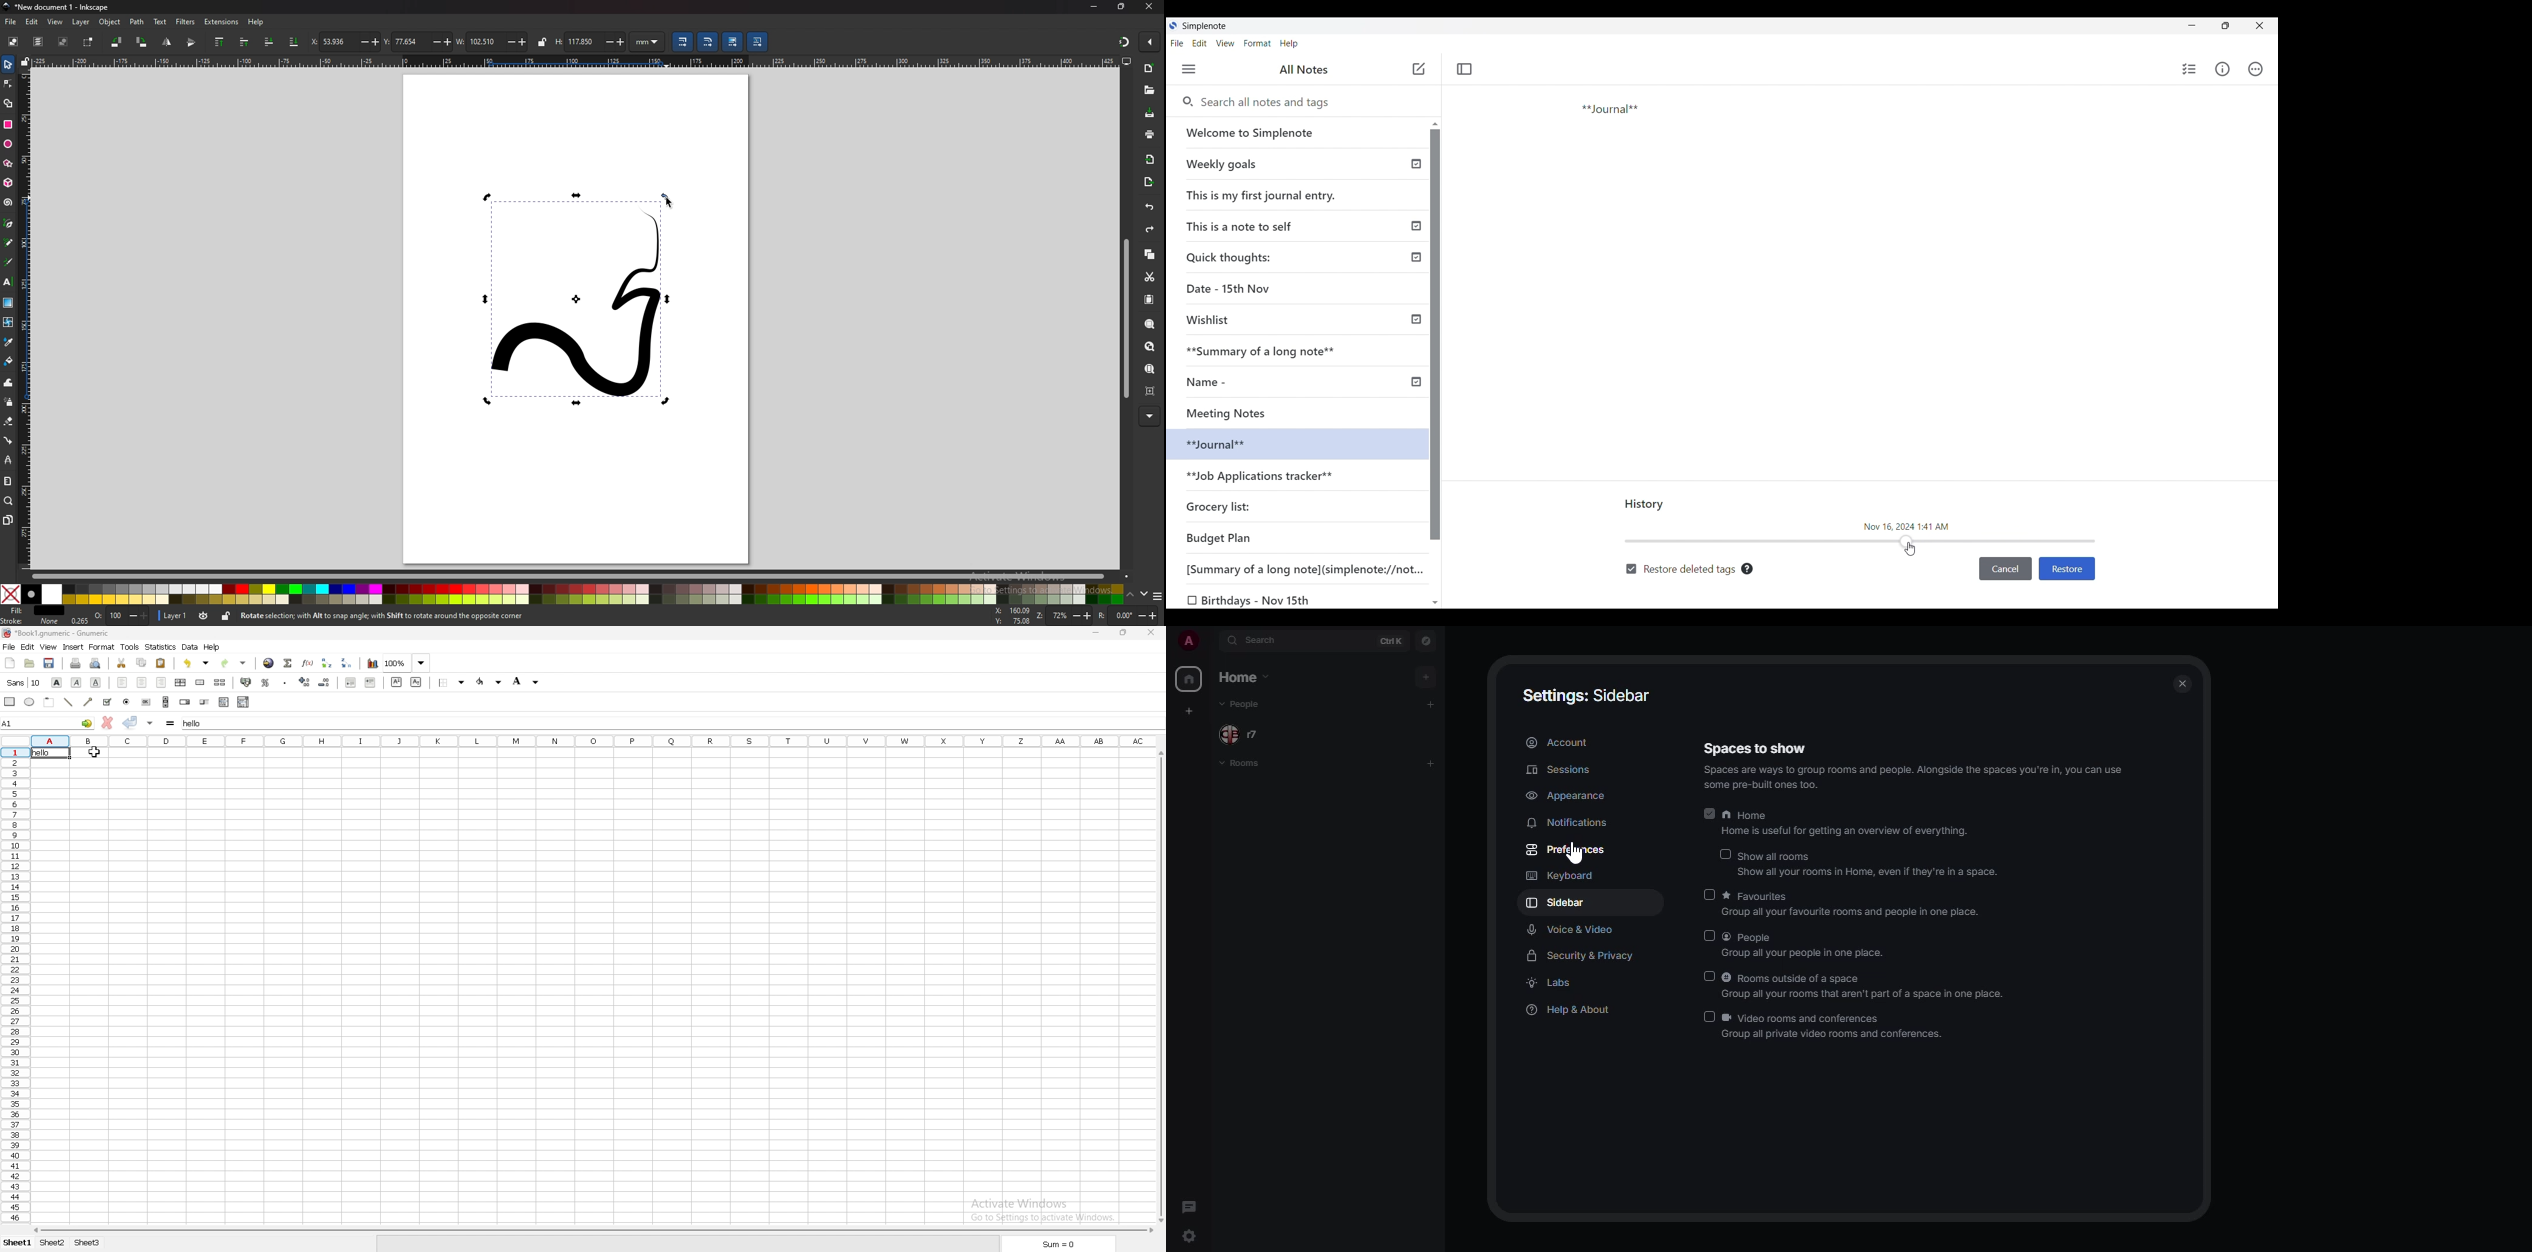  What do you see at coordinates (226, 616) in the screenshot?
I see `lock` at bounding box center [226, 616].